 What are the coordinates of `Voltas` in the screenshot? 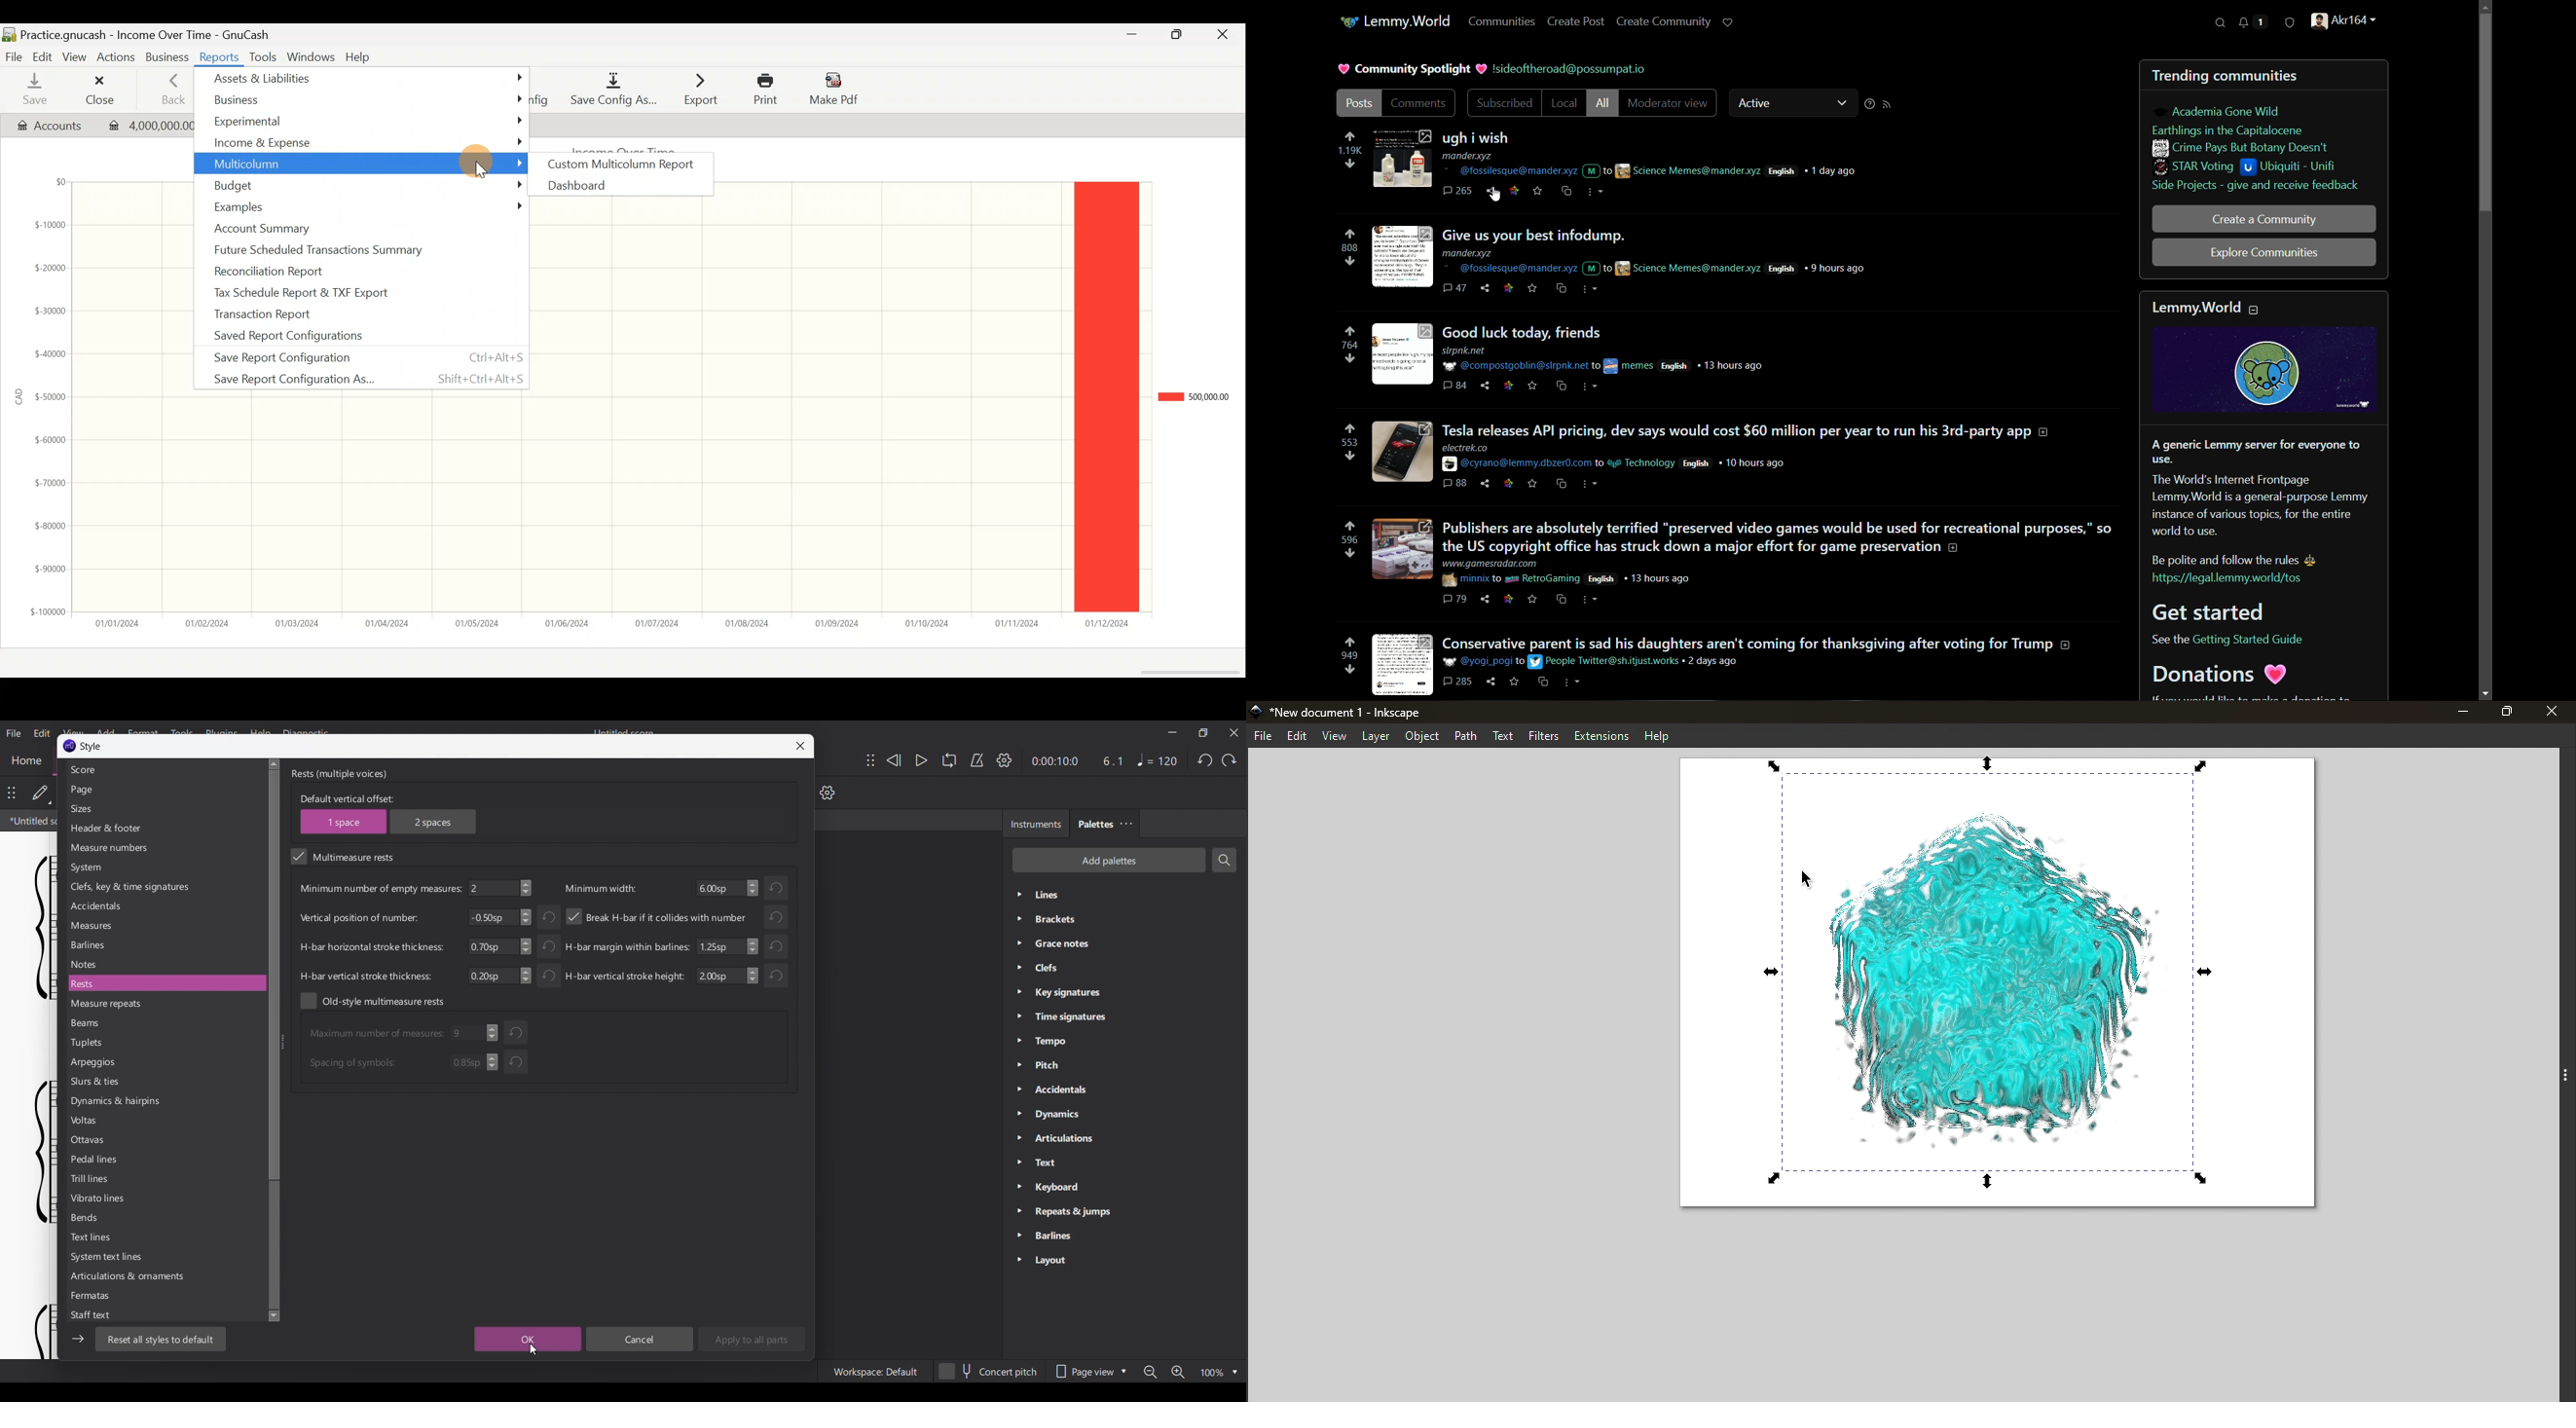 It's located at (164, 1120).